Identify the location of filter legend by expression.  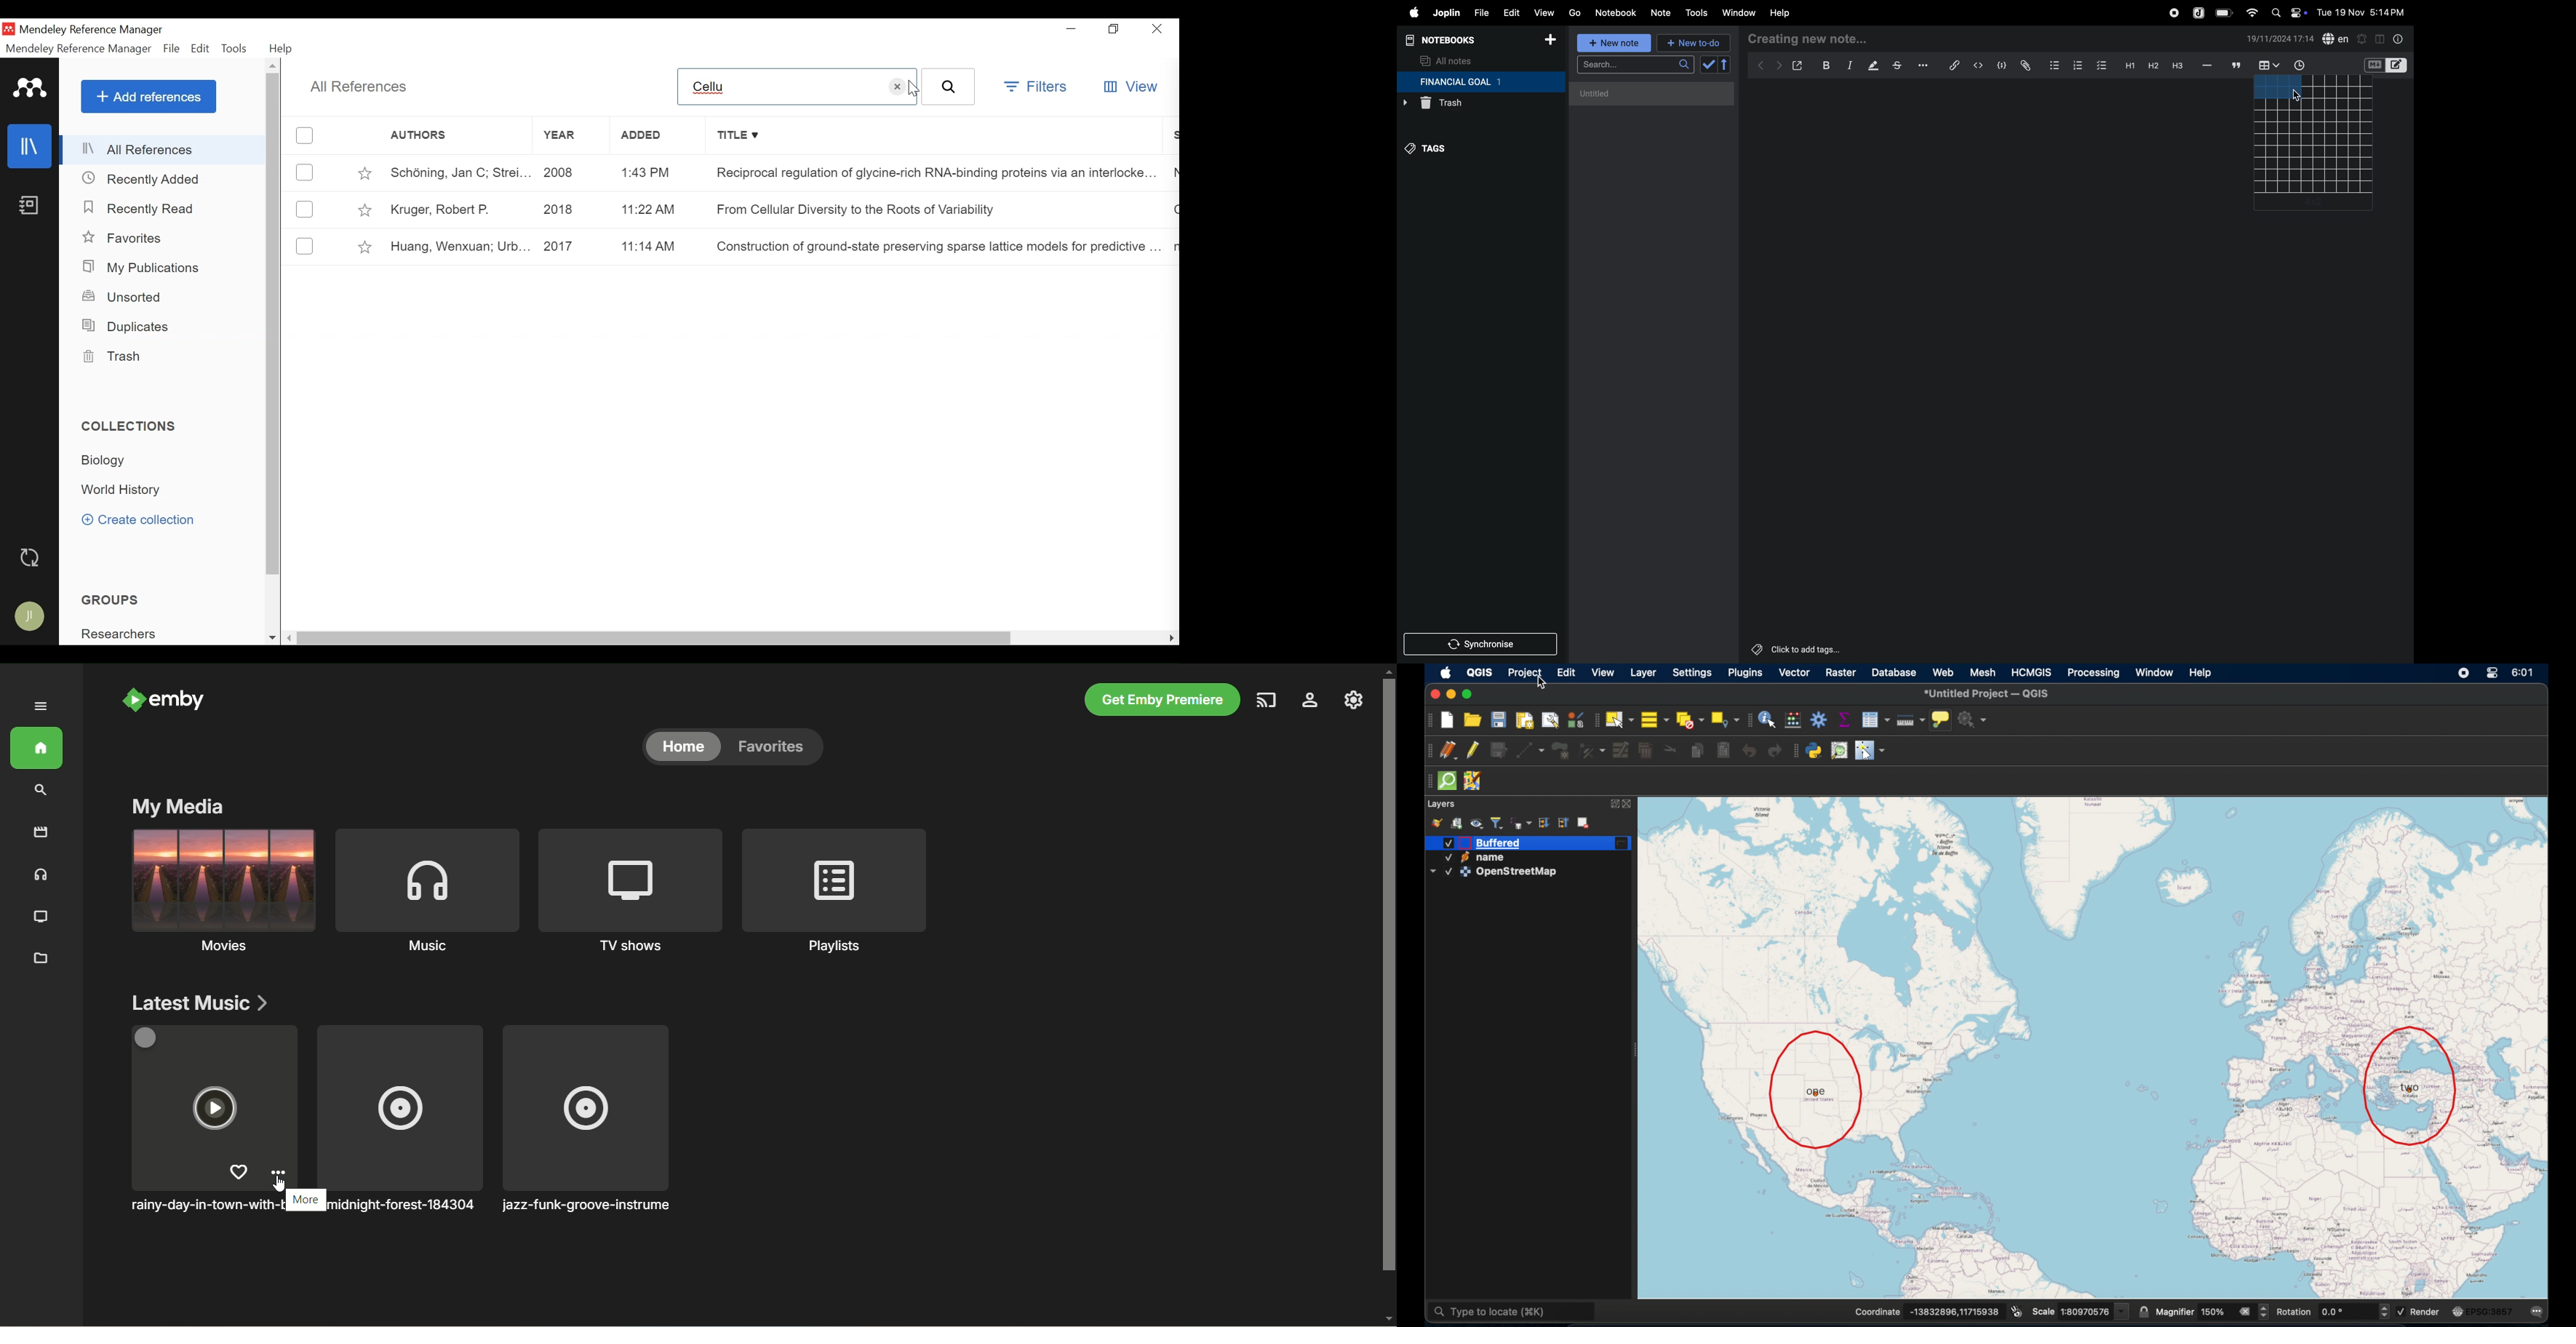
(1521, 821).